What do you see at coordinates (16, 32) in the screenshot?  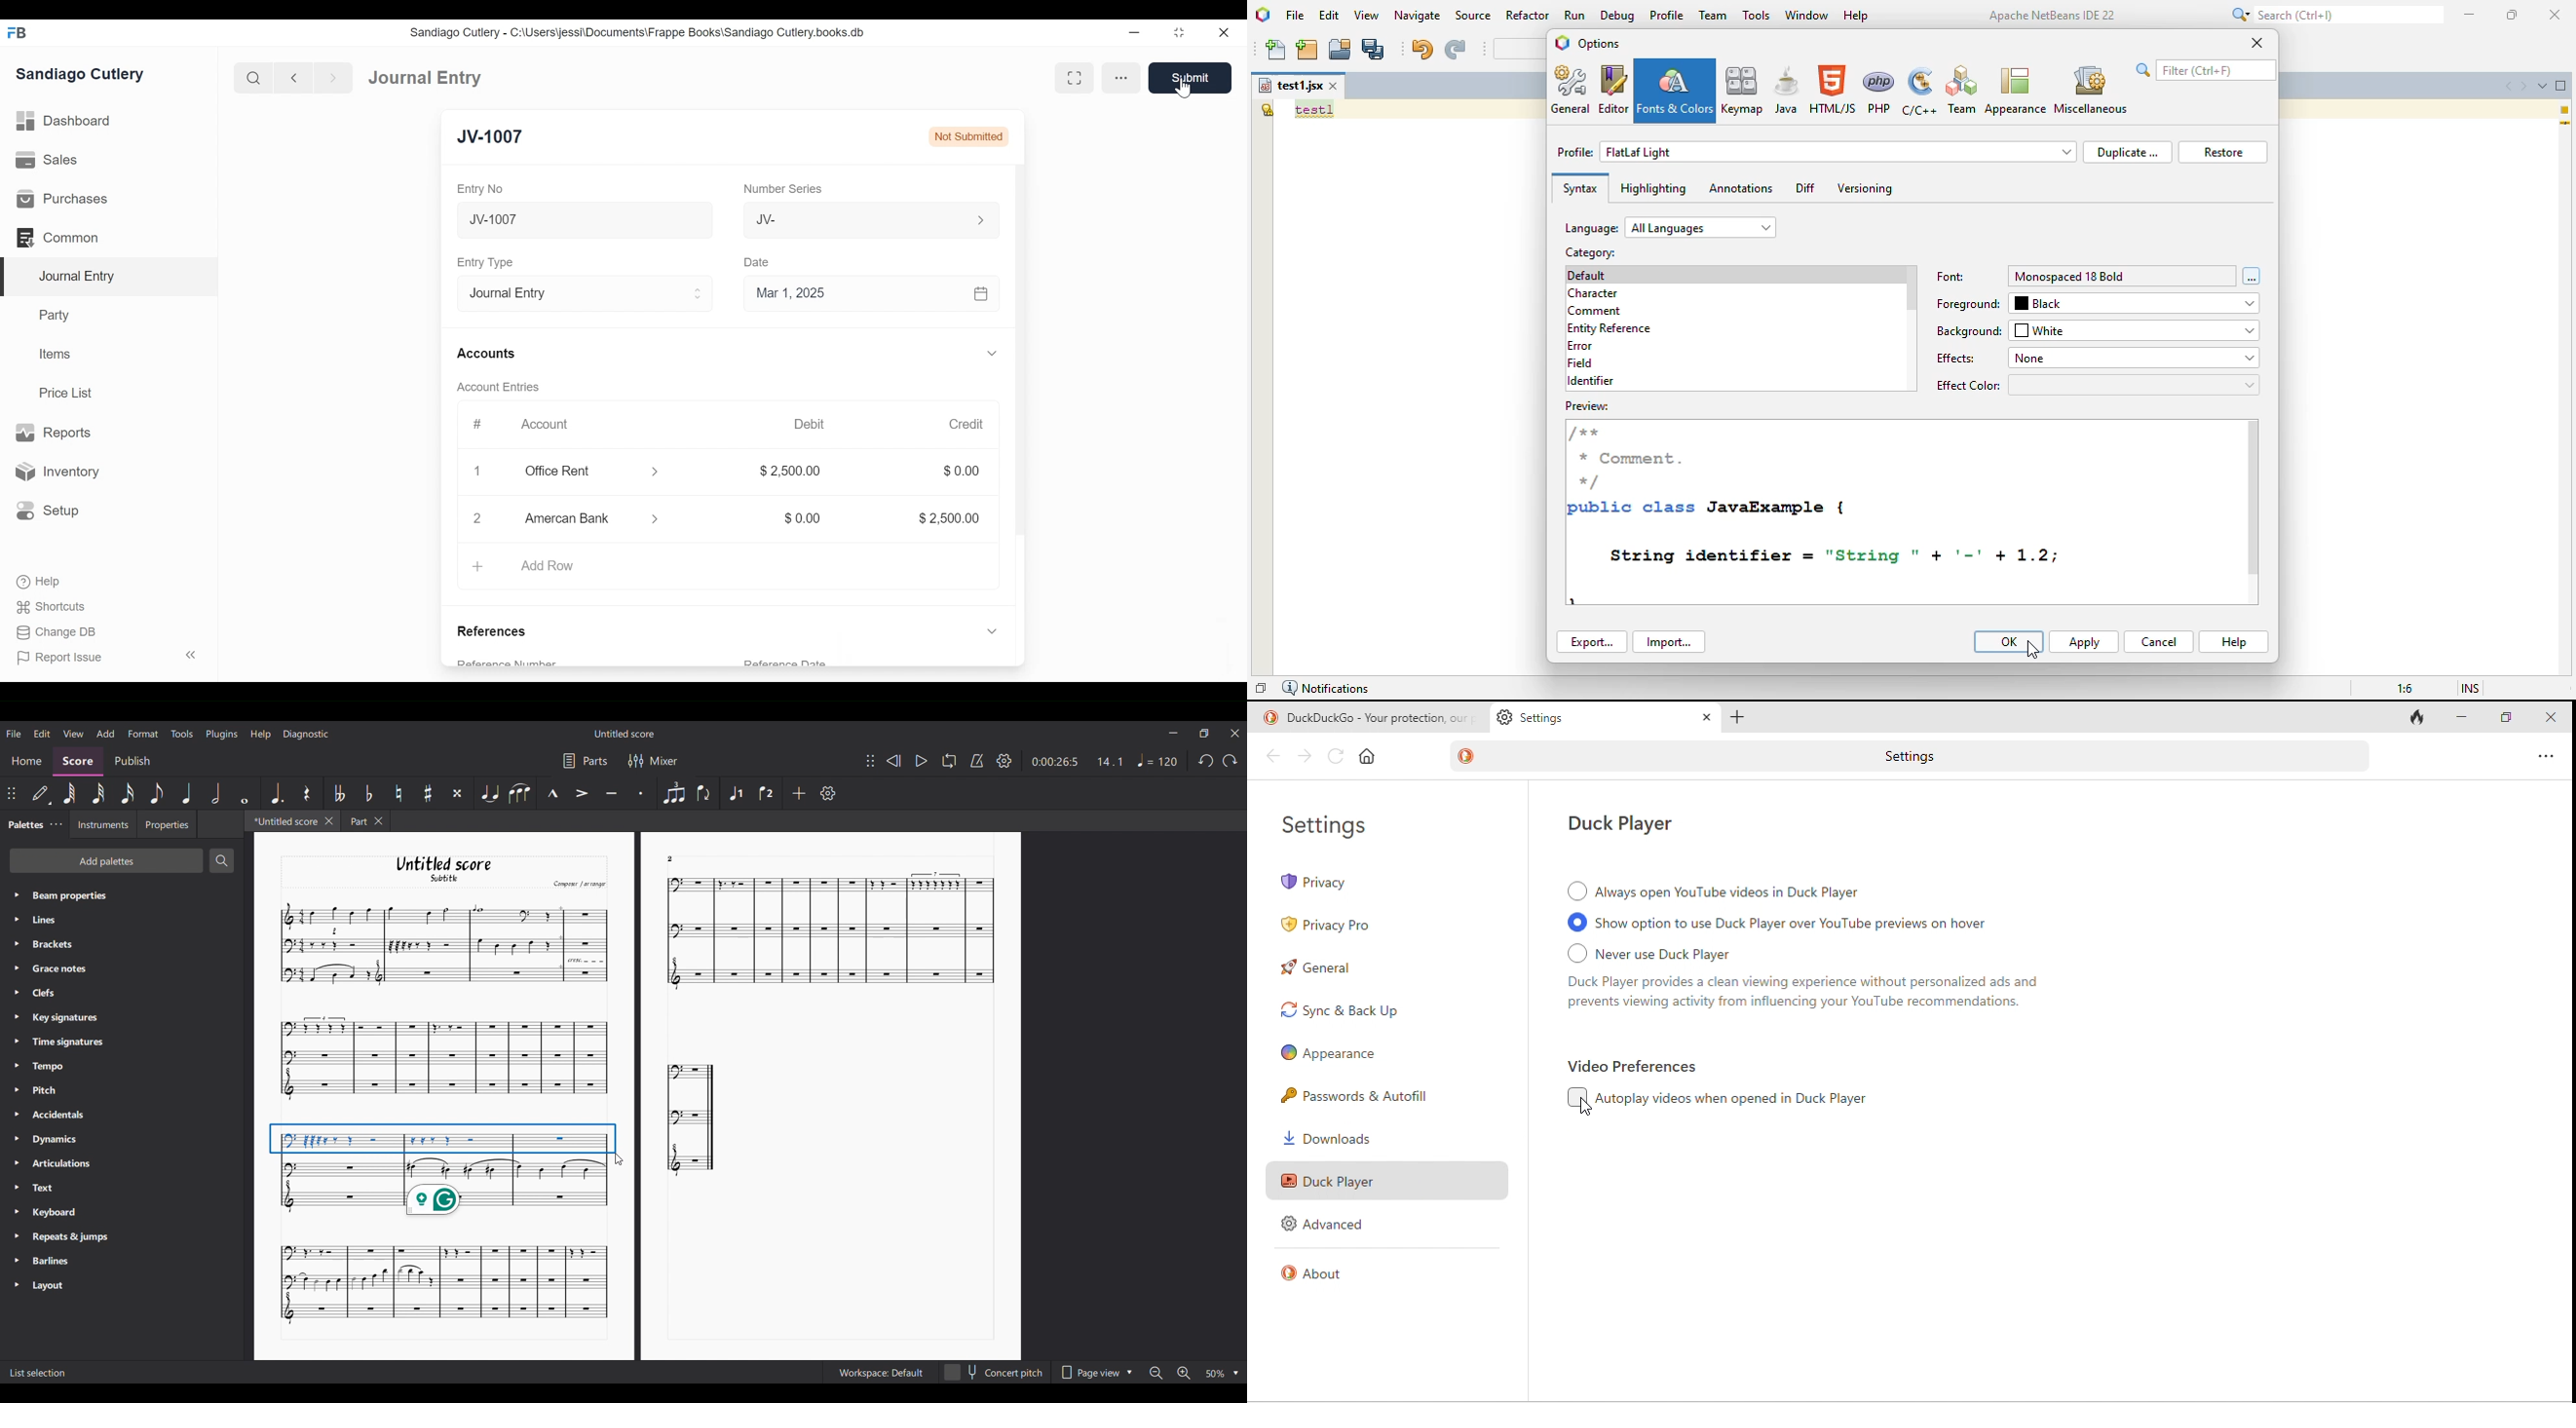 I see `FrappeBooks logo` at bounding box center [16, 32].